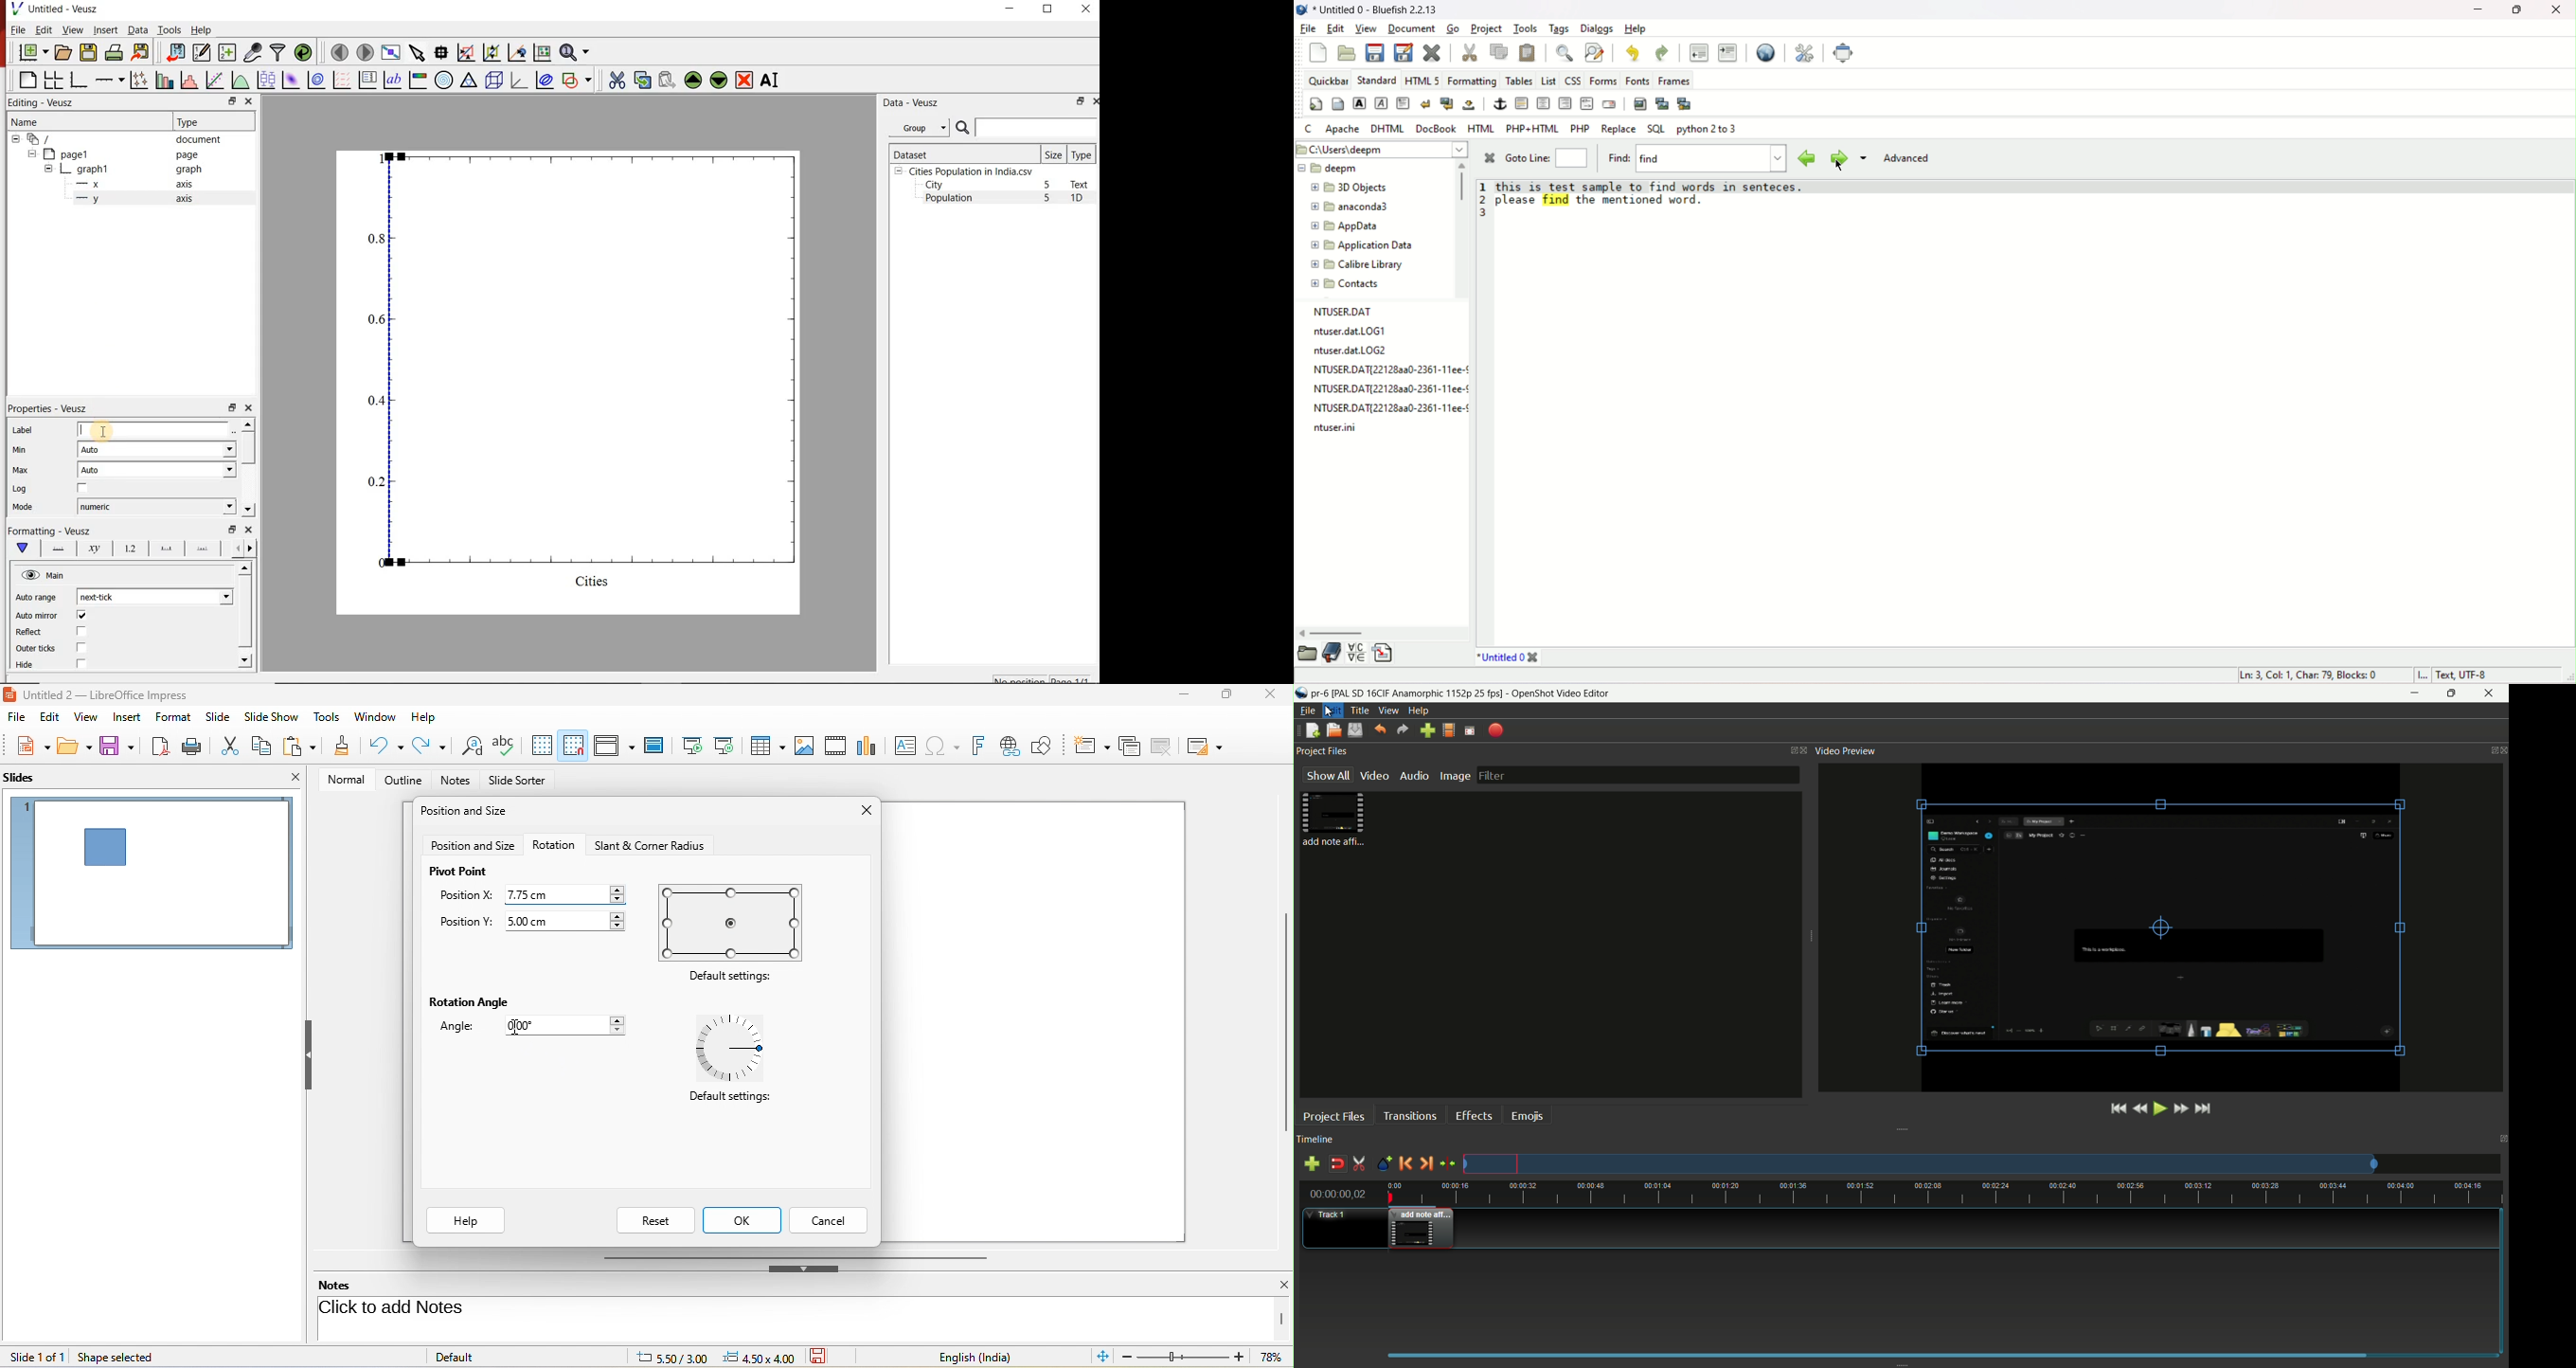  I want to click on cut the selected widget, so click(615, 80).